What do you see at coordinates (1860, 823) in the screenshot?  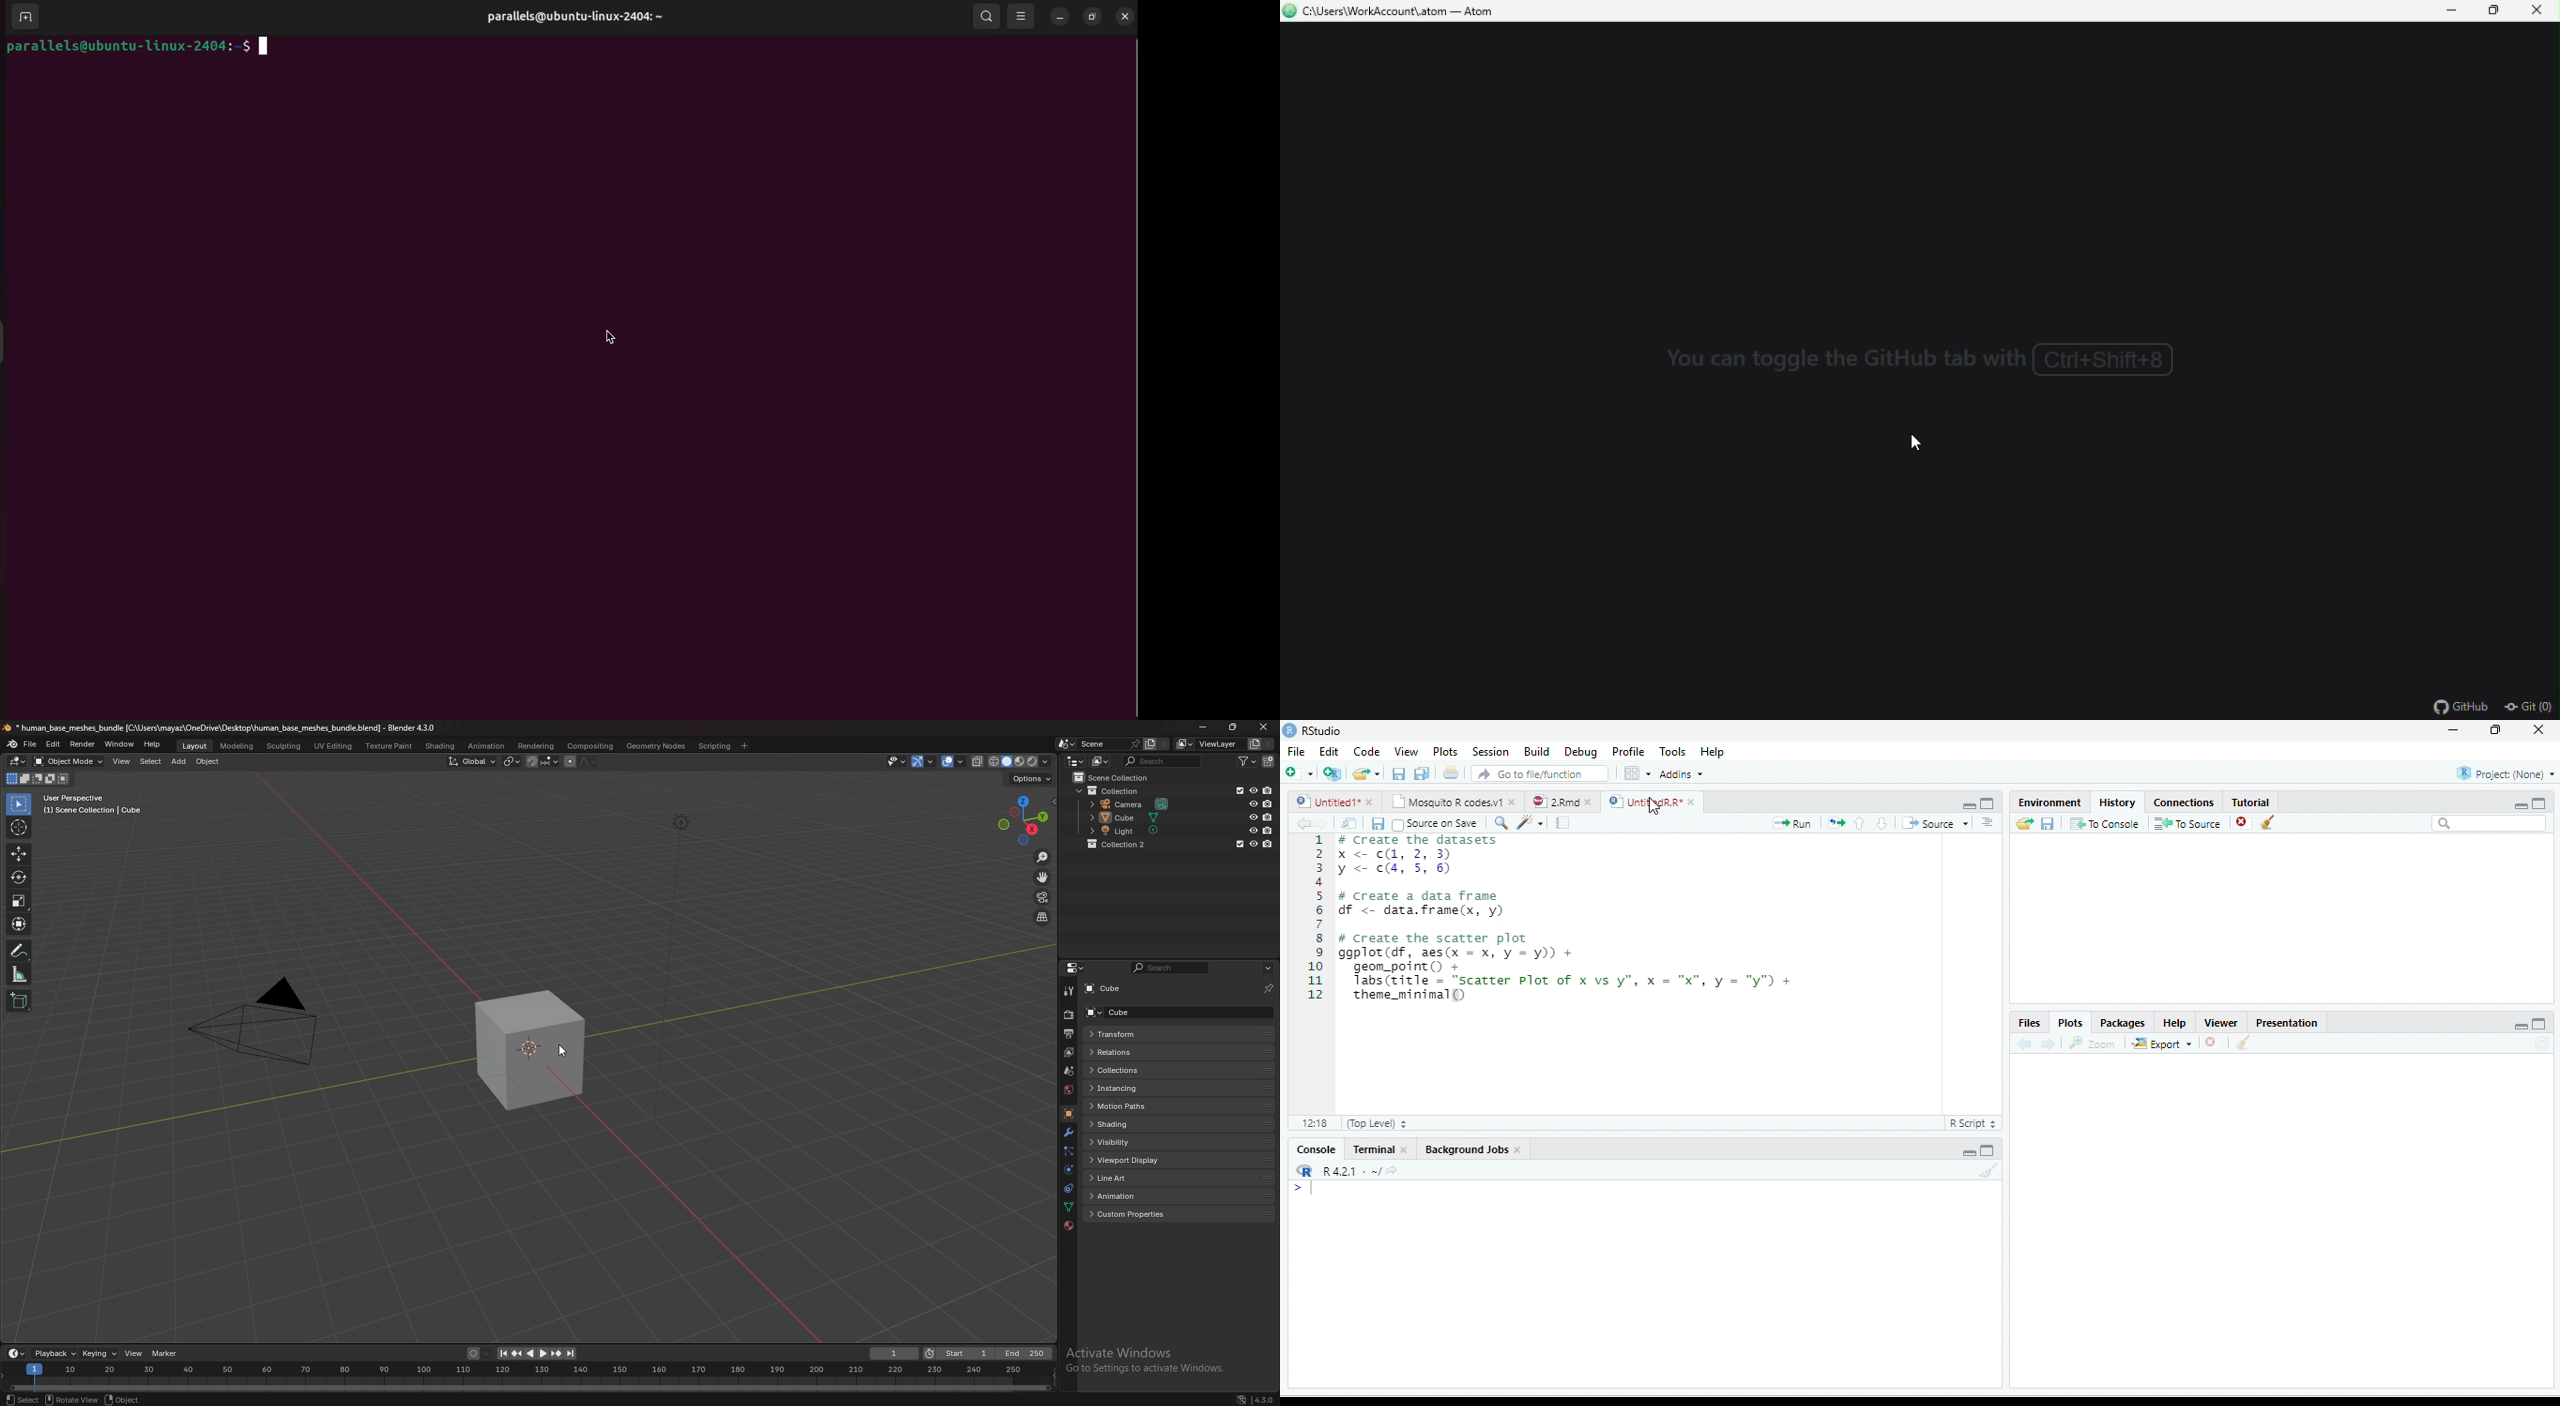 I see `Go to previous section/chunk` at bounding box center [1860, 823].